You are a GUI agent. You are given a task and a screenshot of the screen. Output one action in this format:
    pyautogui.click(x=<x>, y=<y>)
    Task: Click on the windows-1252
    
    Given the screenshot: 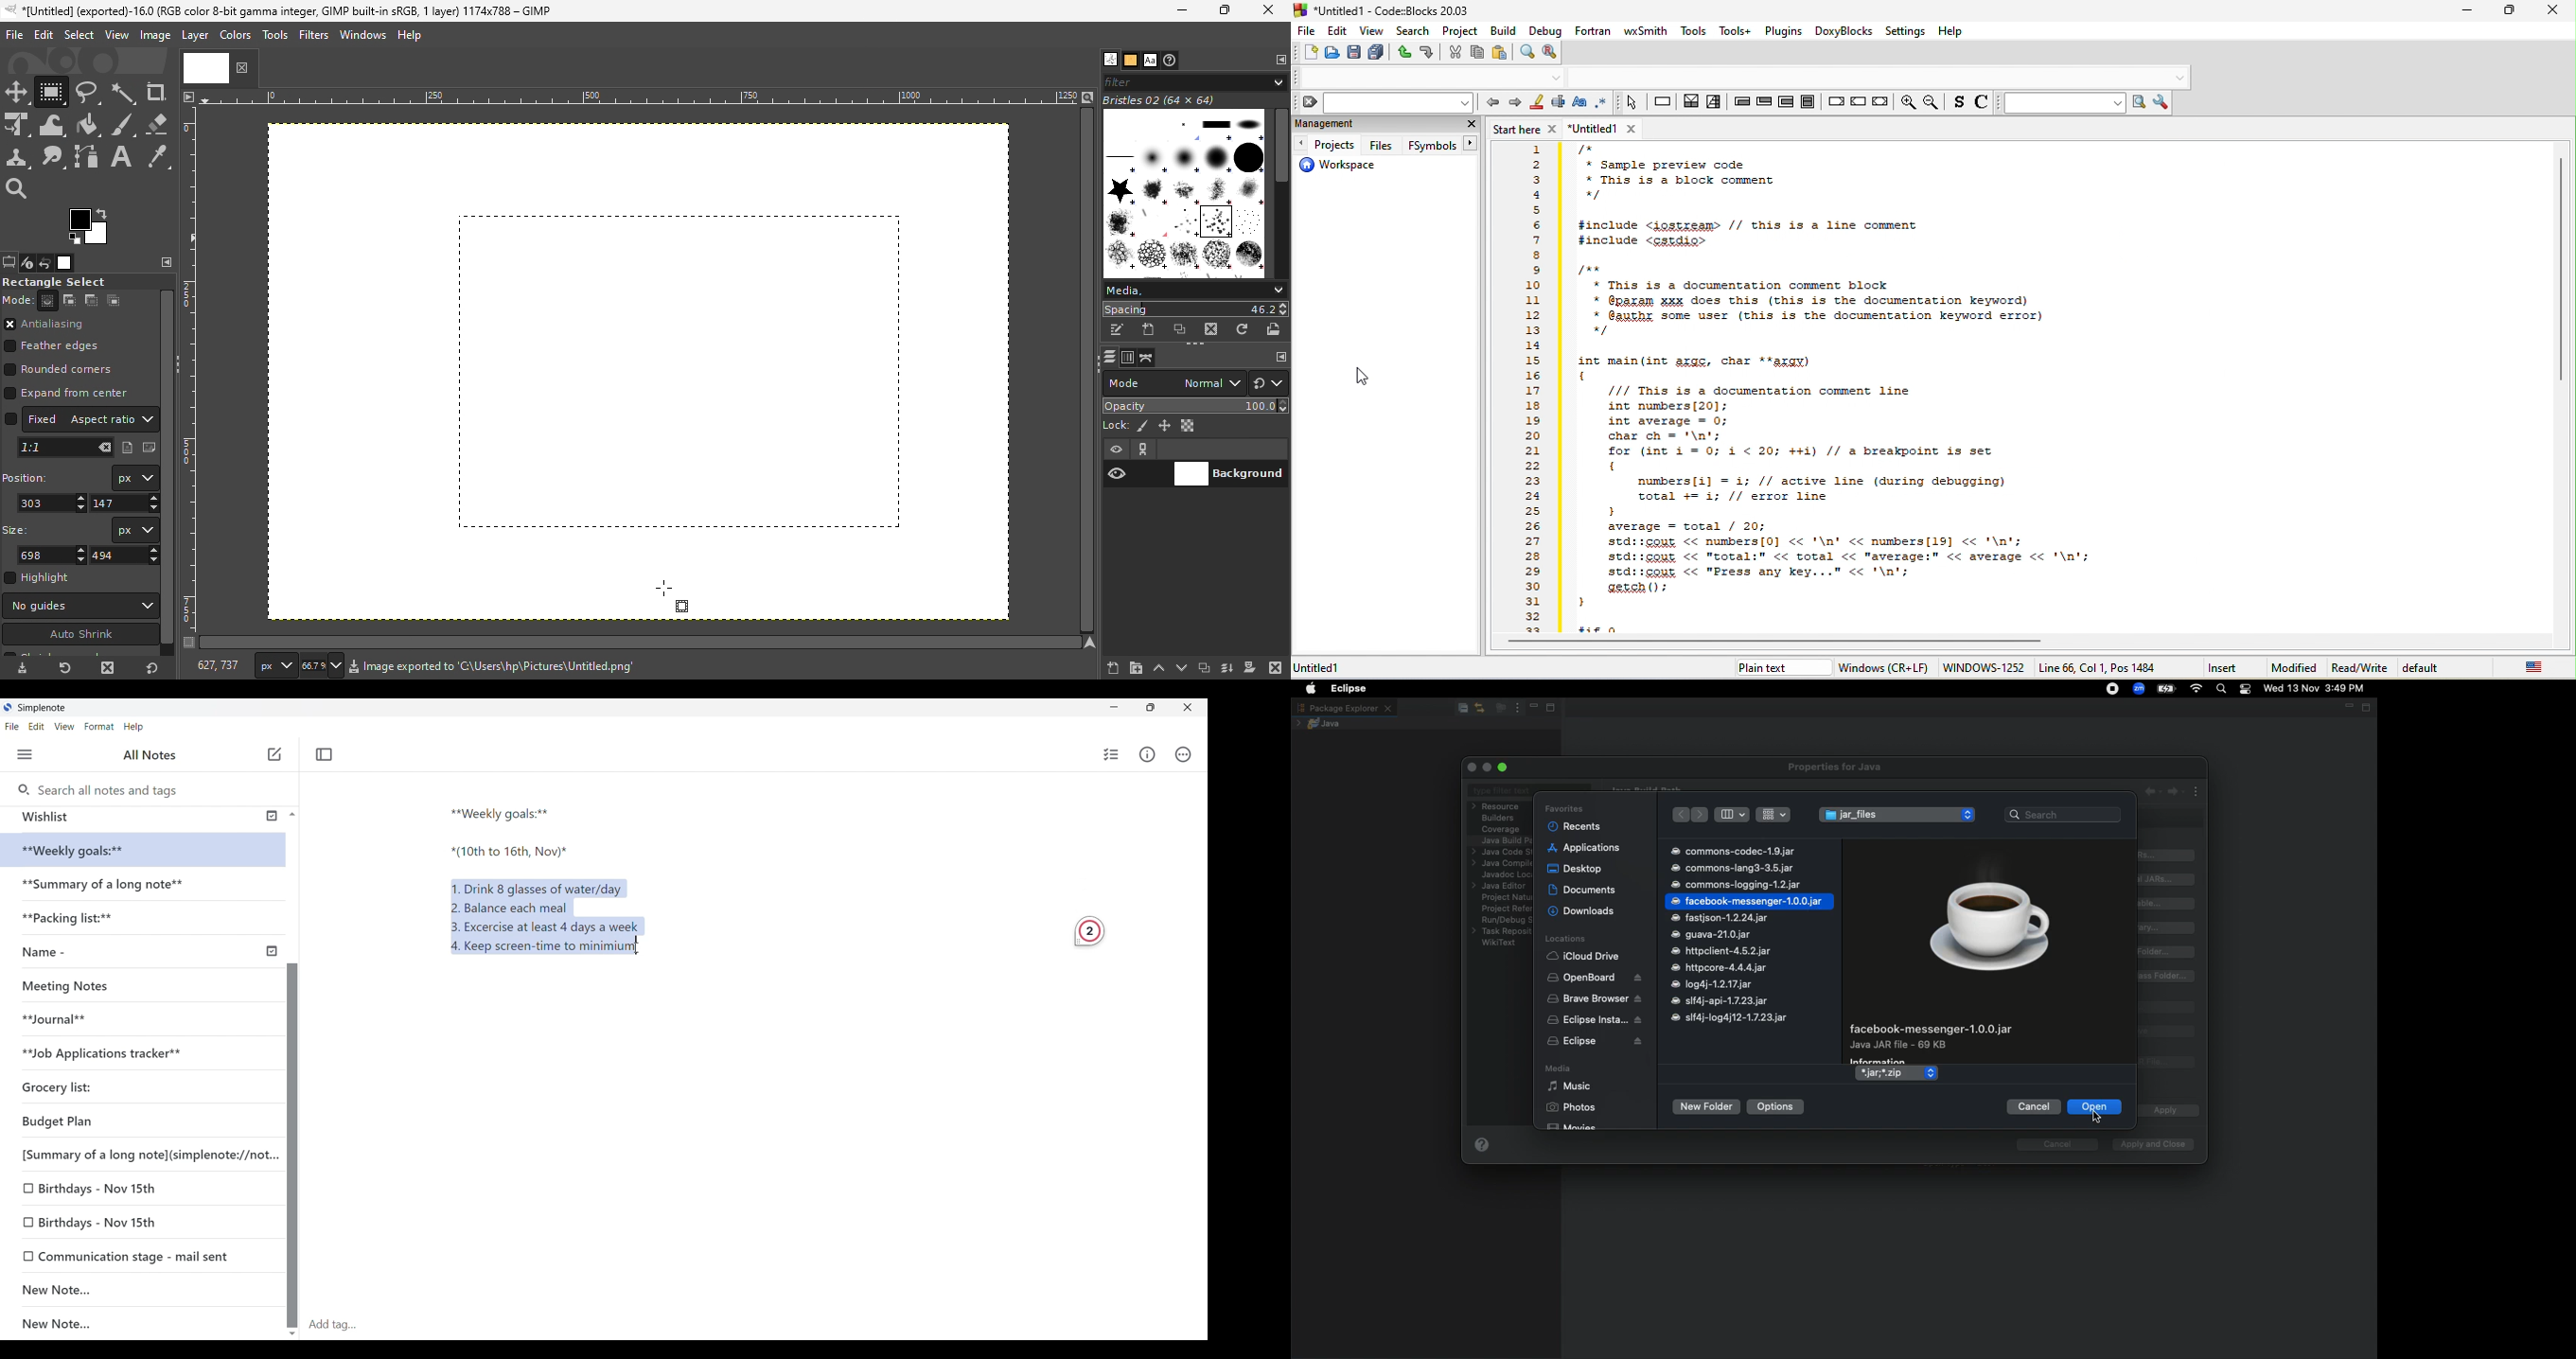 What is the action you would take?
    pyautogui.click(x=1983, y=667)
    